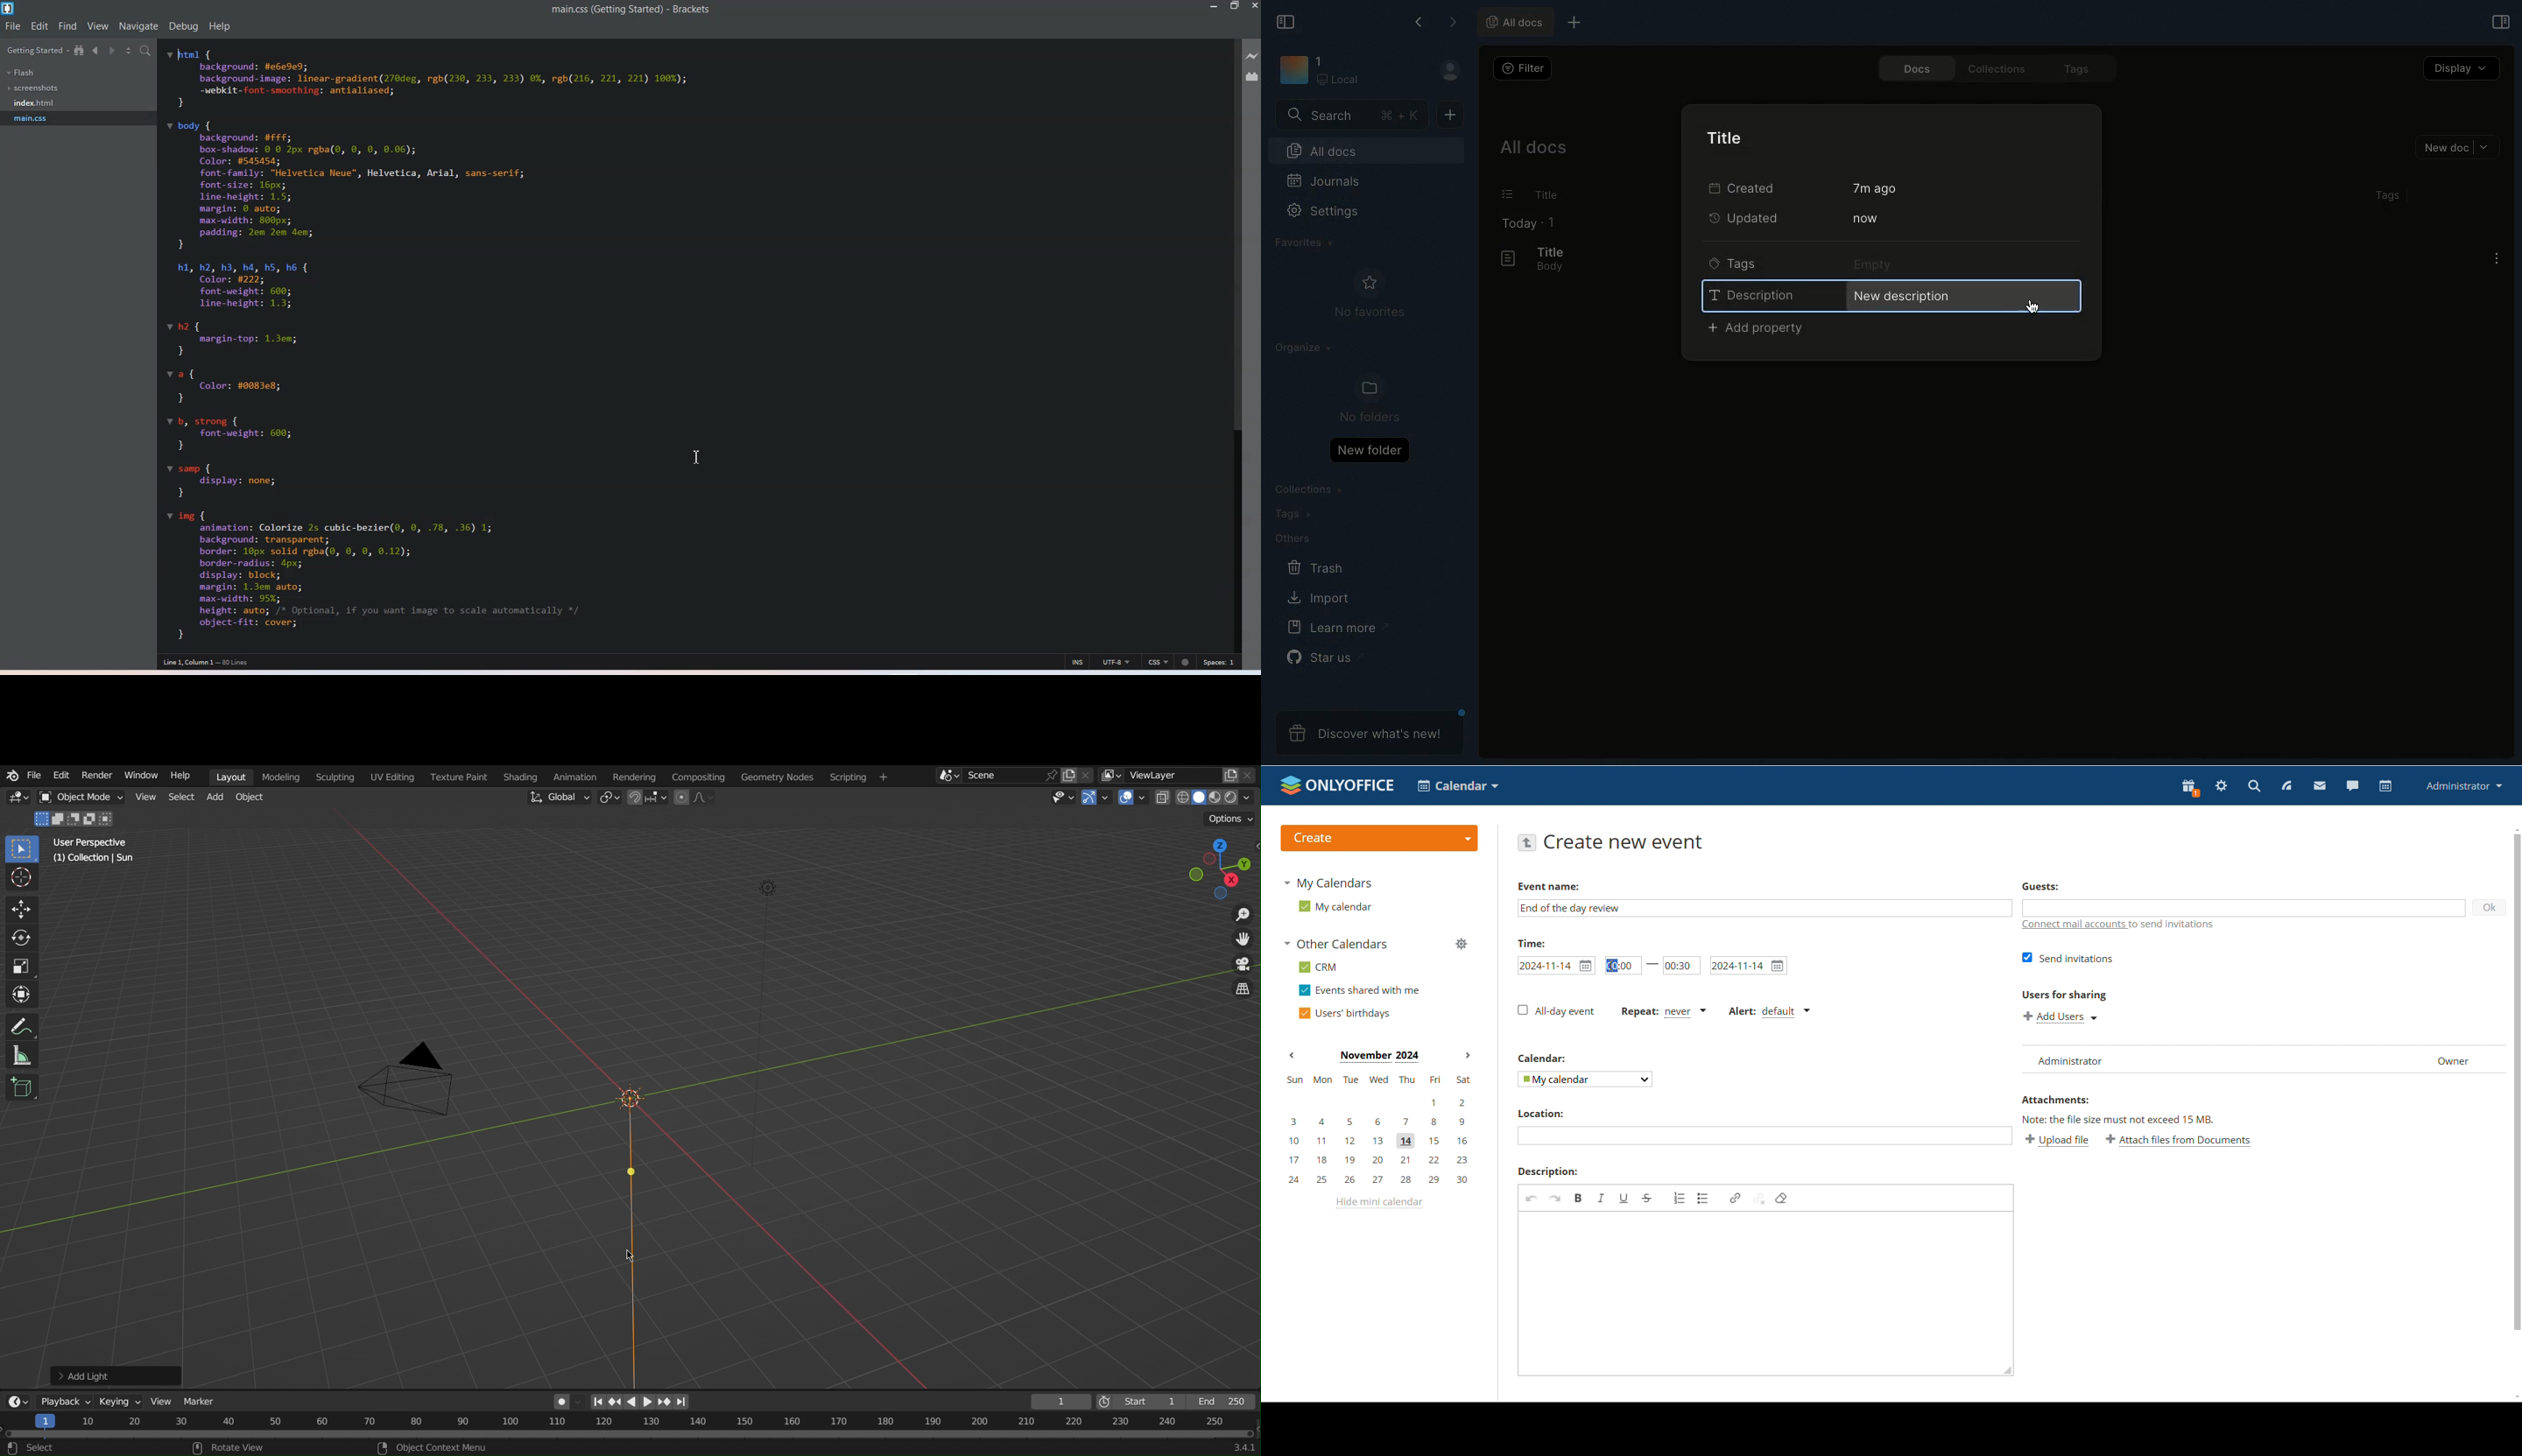  What do you see at coordinates (1235, 7) in the screenshot?
I see `Maximize` at bounding box center [1235, 7].